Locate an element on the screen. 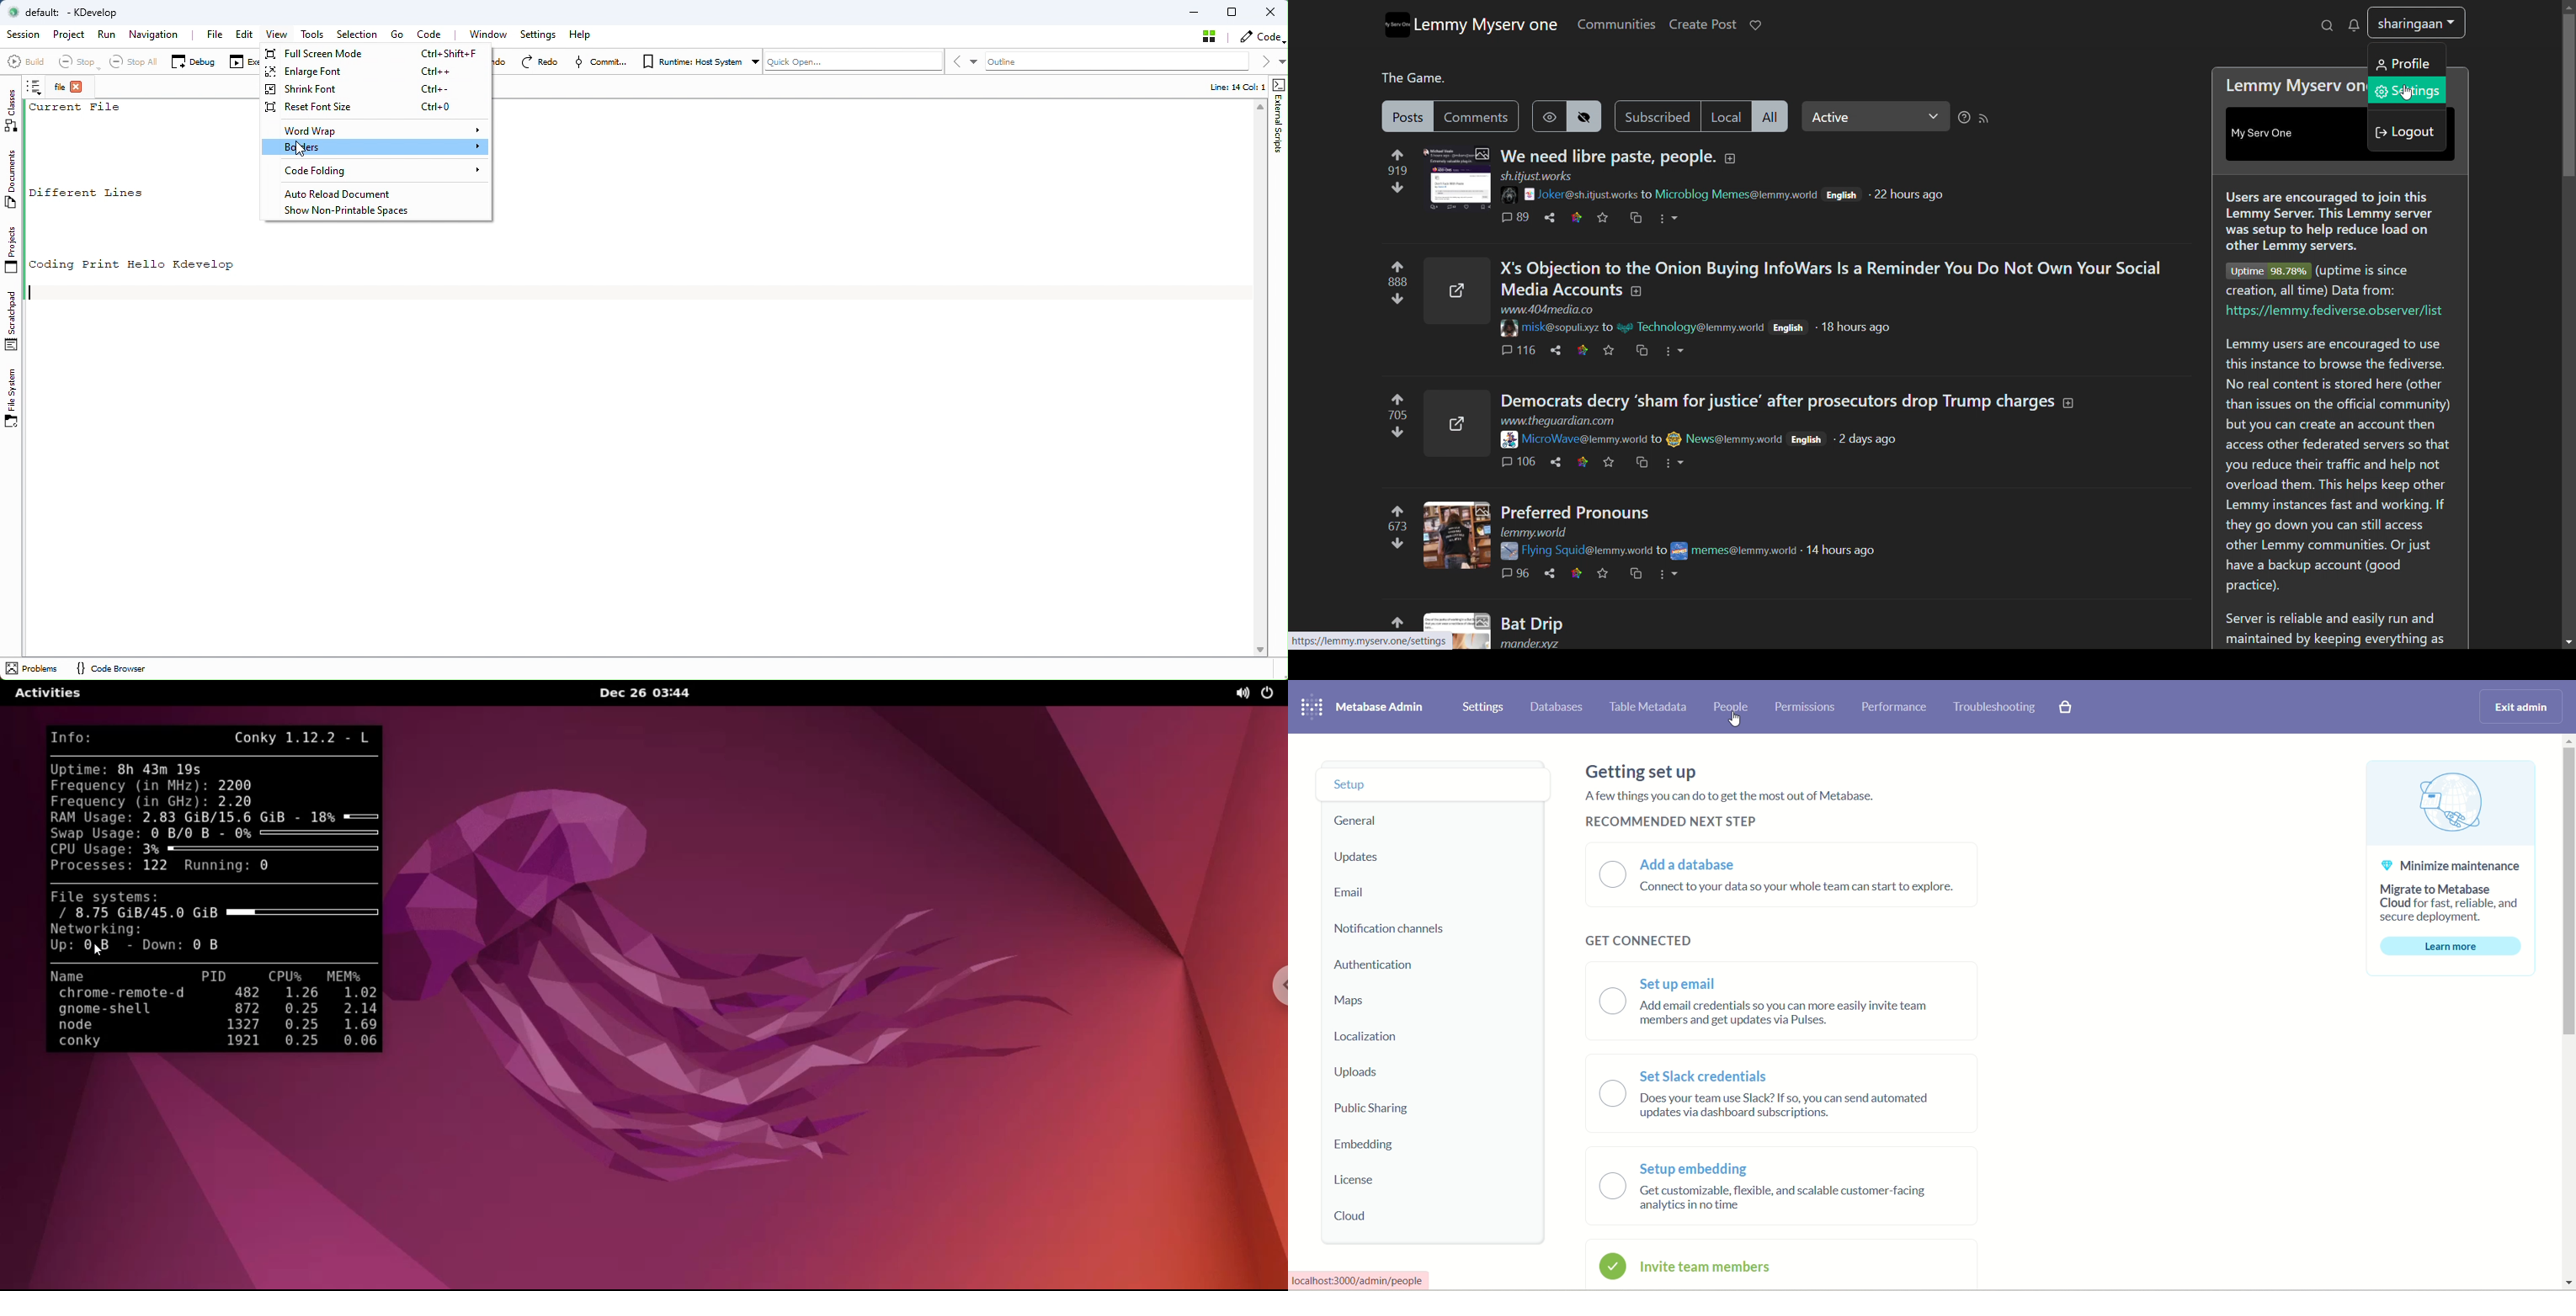 This screenshot has width=2576, height=1316. Cursor is located at coordinates (1731, 717).